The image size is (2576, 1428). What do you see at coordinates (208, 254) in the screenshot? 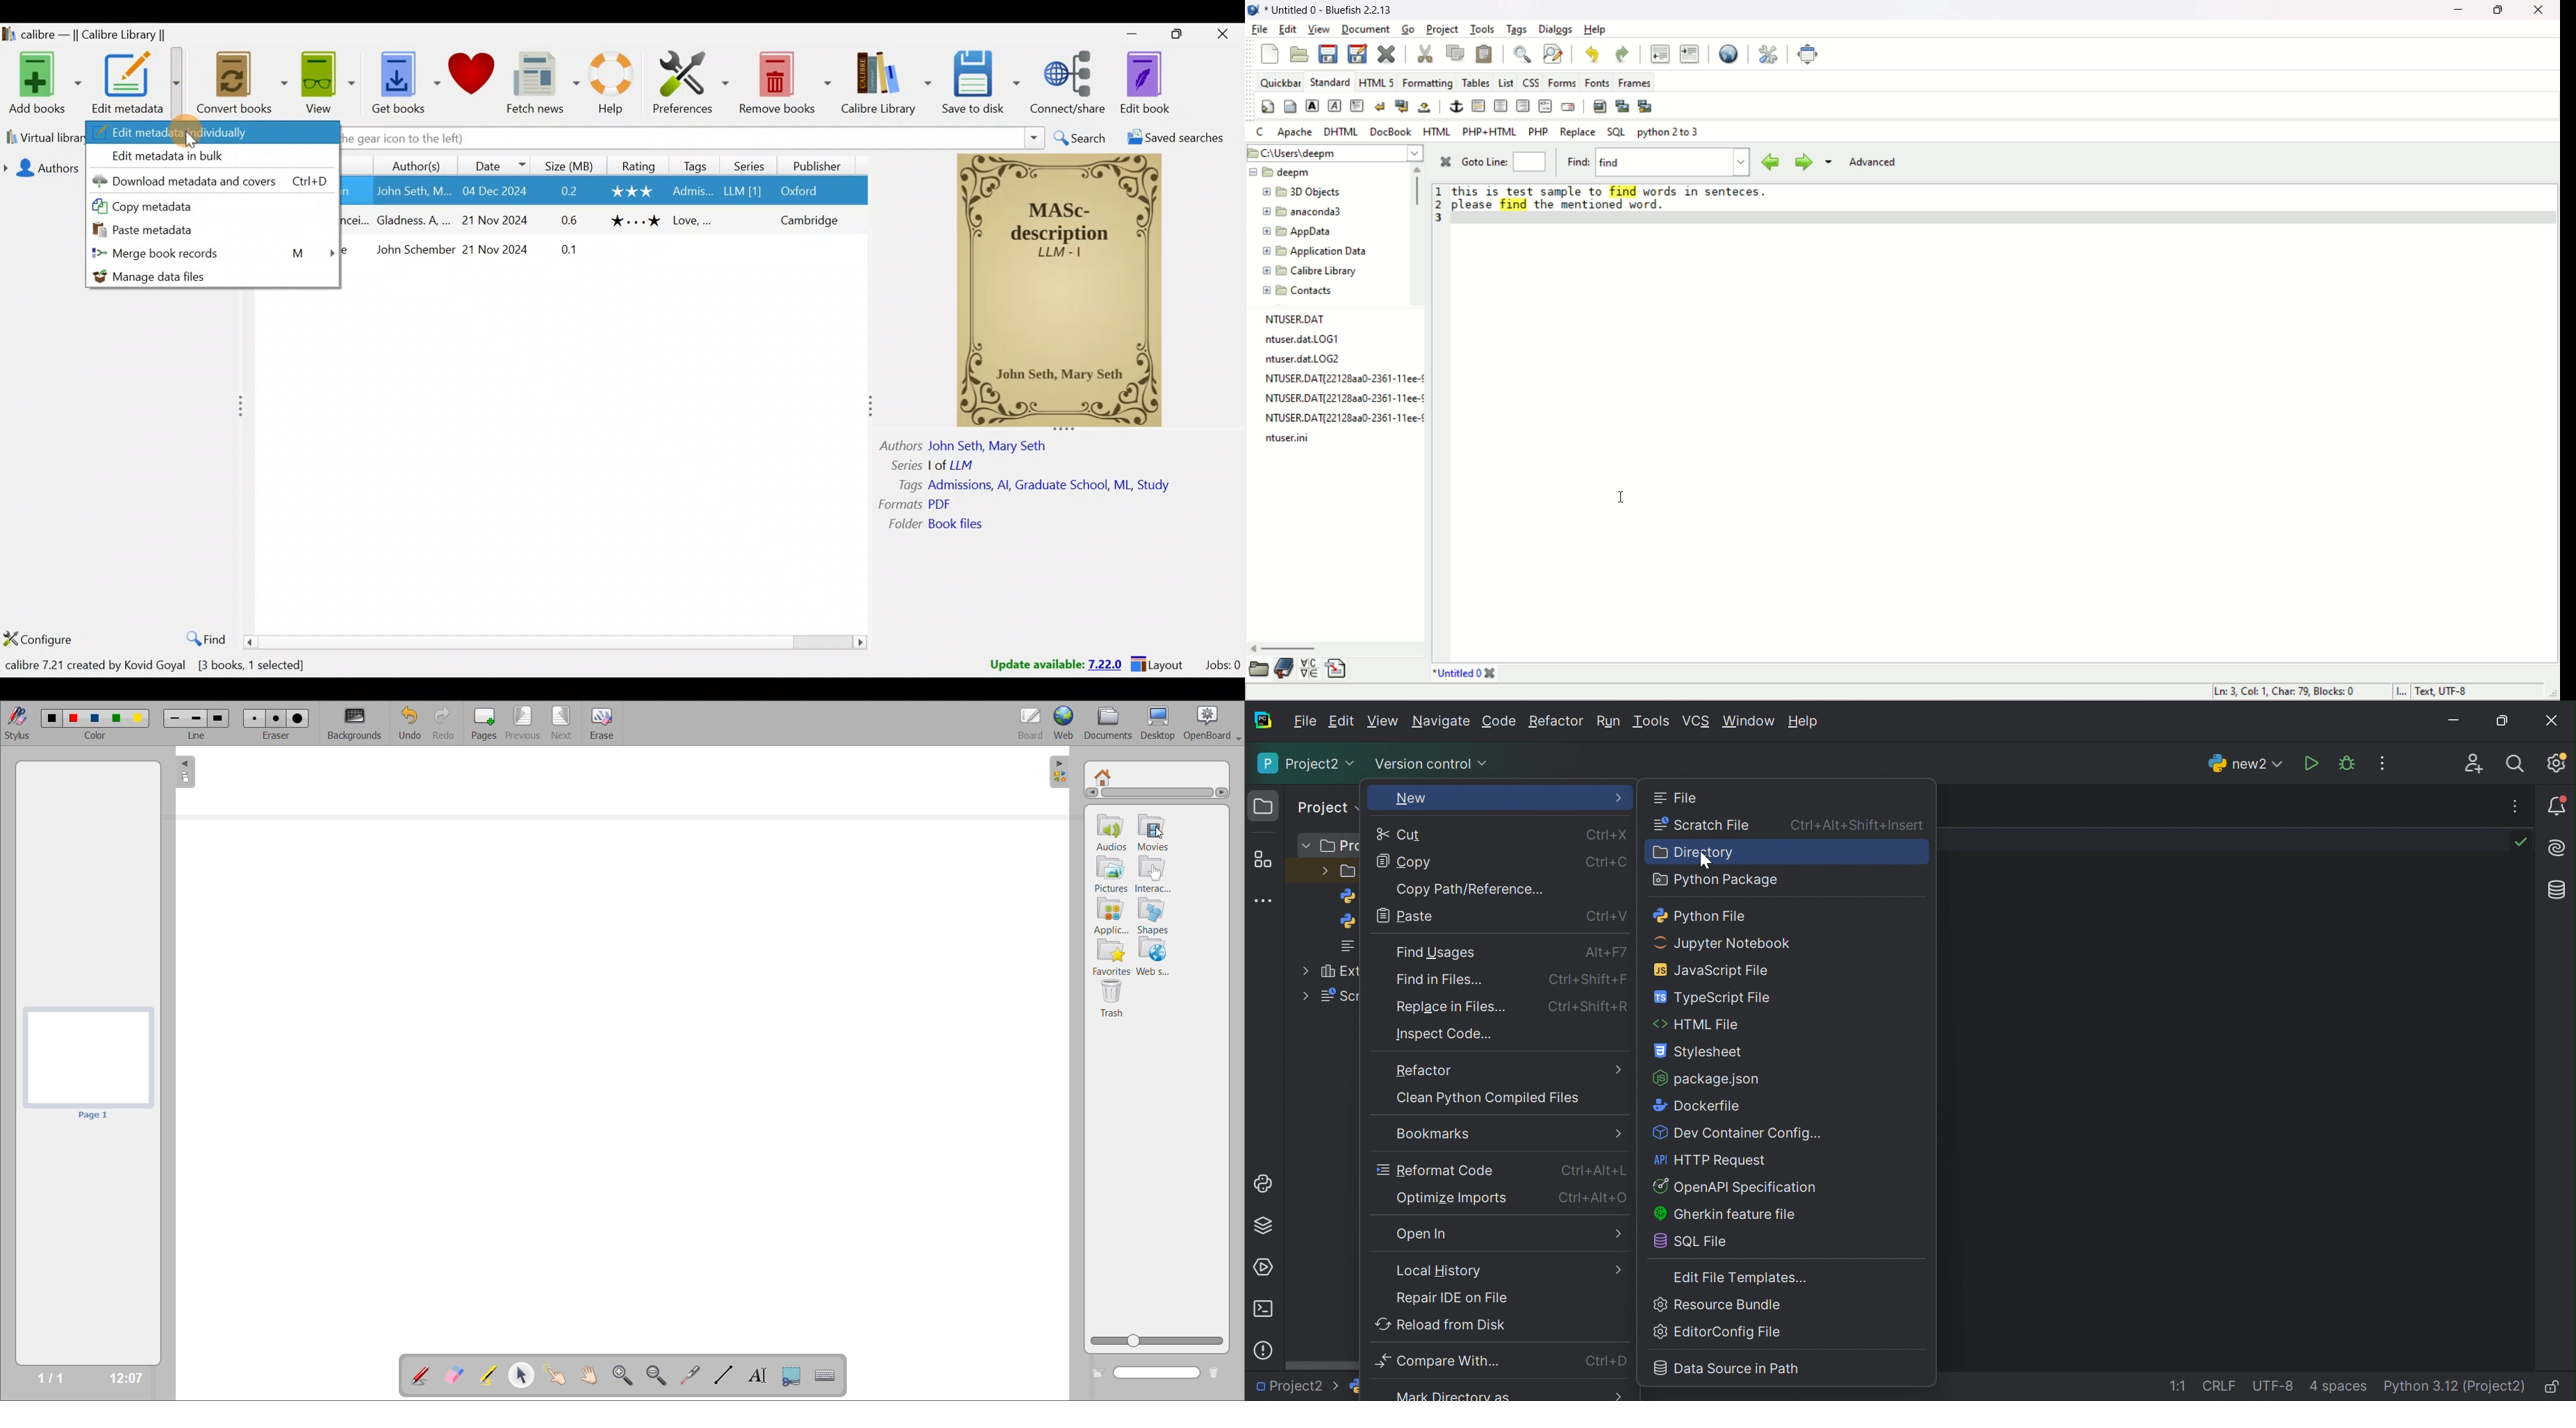
I see `Merge book records` at bounding box center [208, 254].